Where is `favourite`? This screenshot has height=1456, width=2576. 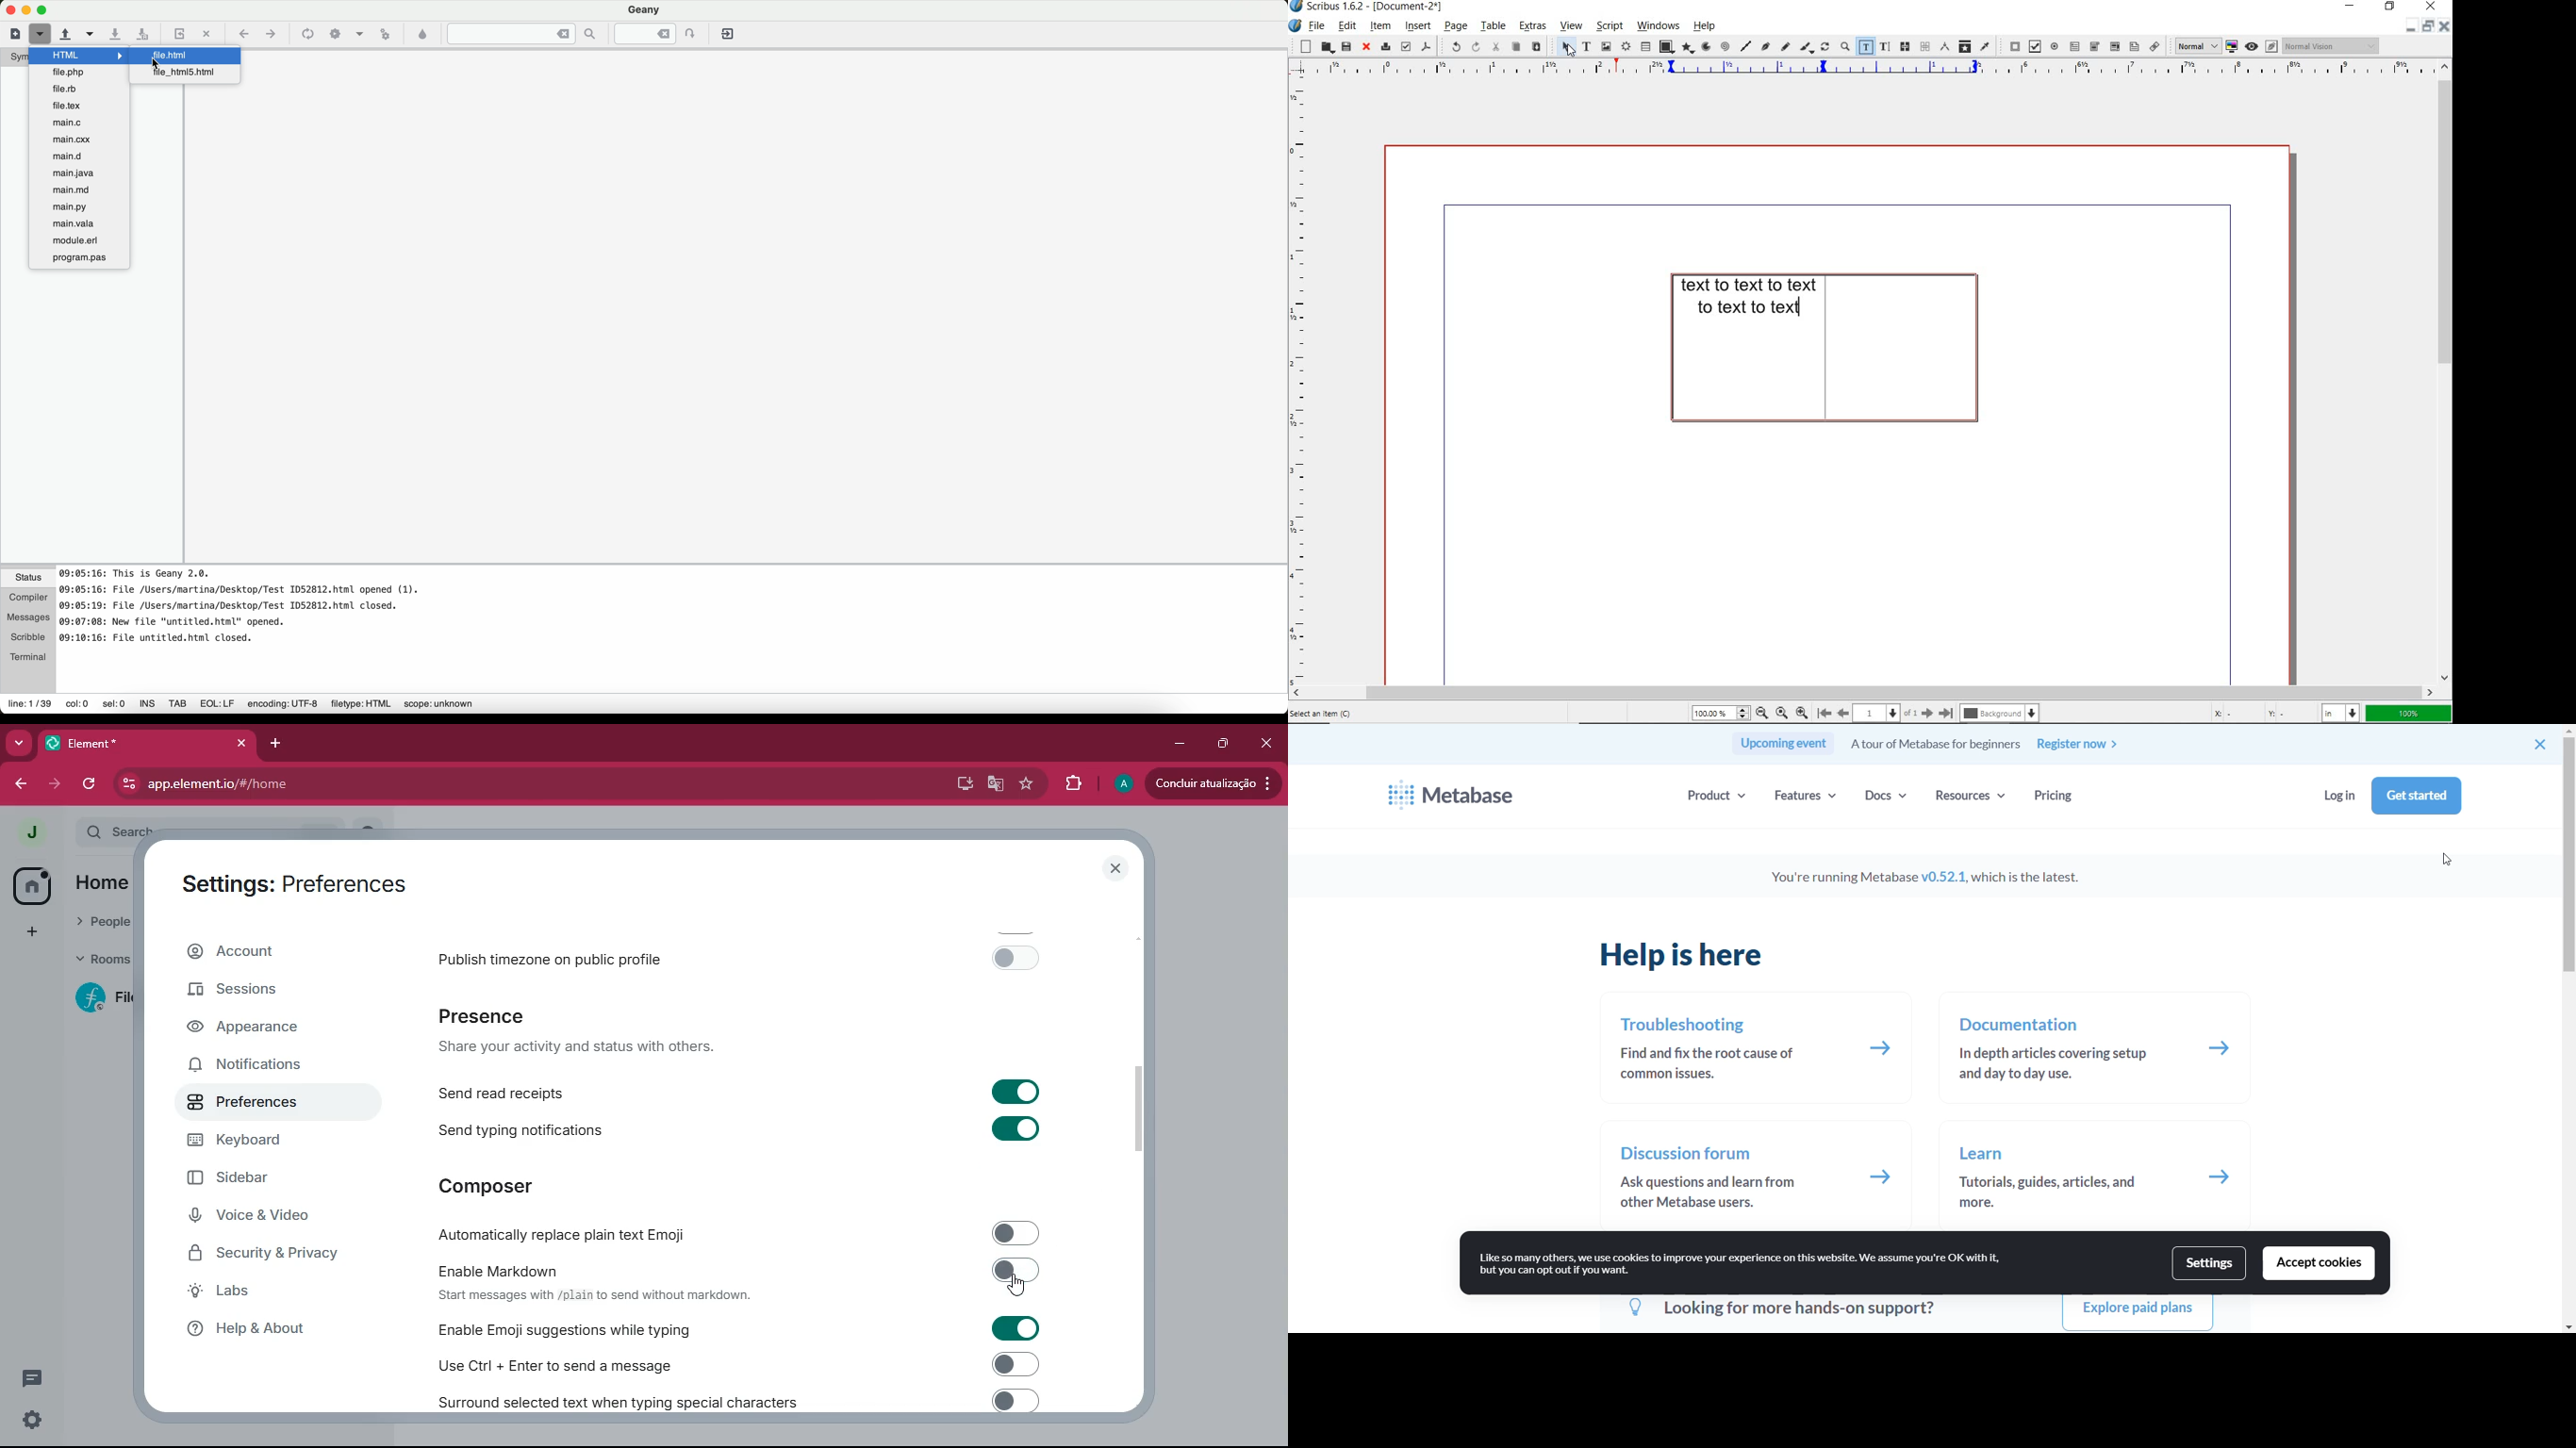 favourite is located at coordinates (1030, 784).